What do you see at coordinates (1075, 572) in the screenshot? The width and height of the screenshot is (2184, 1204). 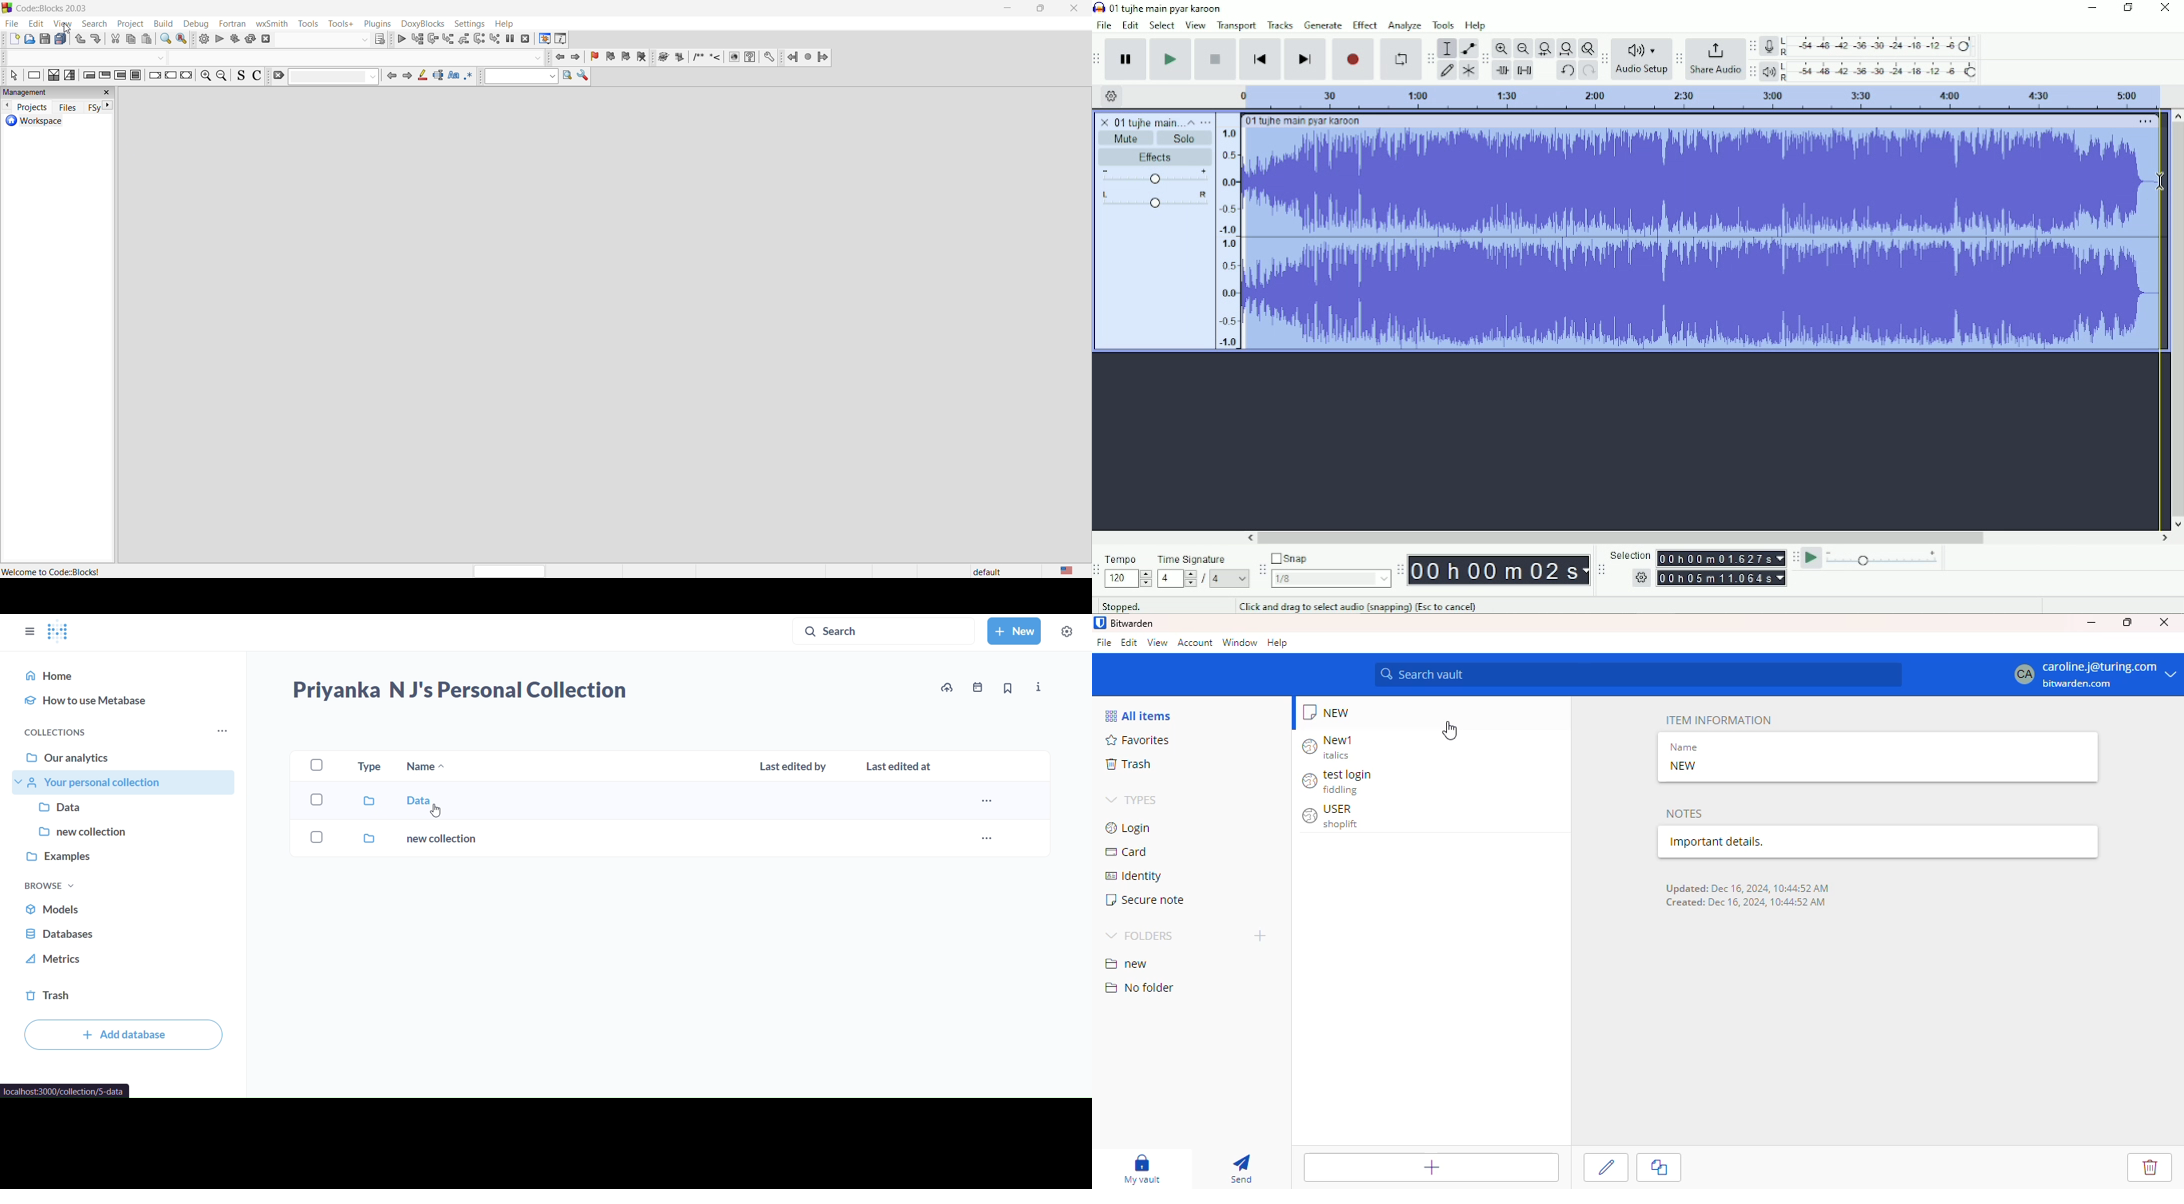 I see `language` at bounding box center [1075, 572].